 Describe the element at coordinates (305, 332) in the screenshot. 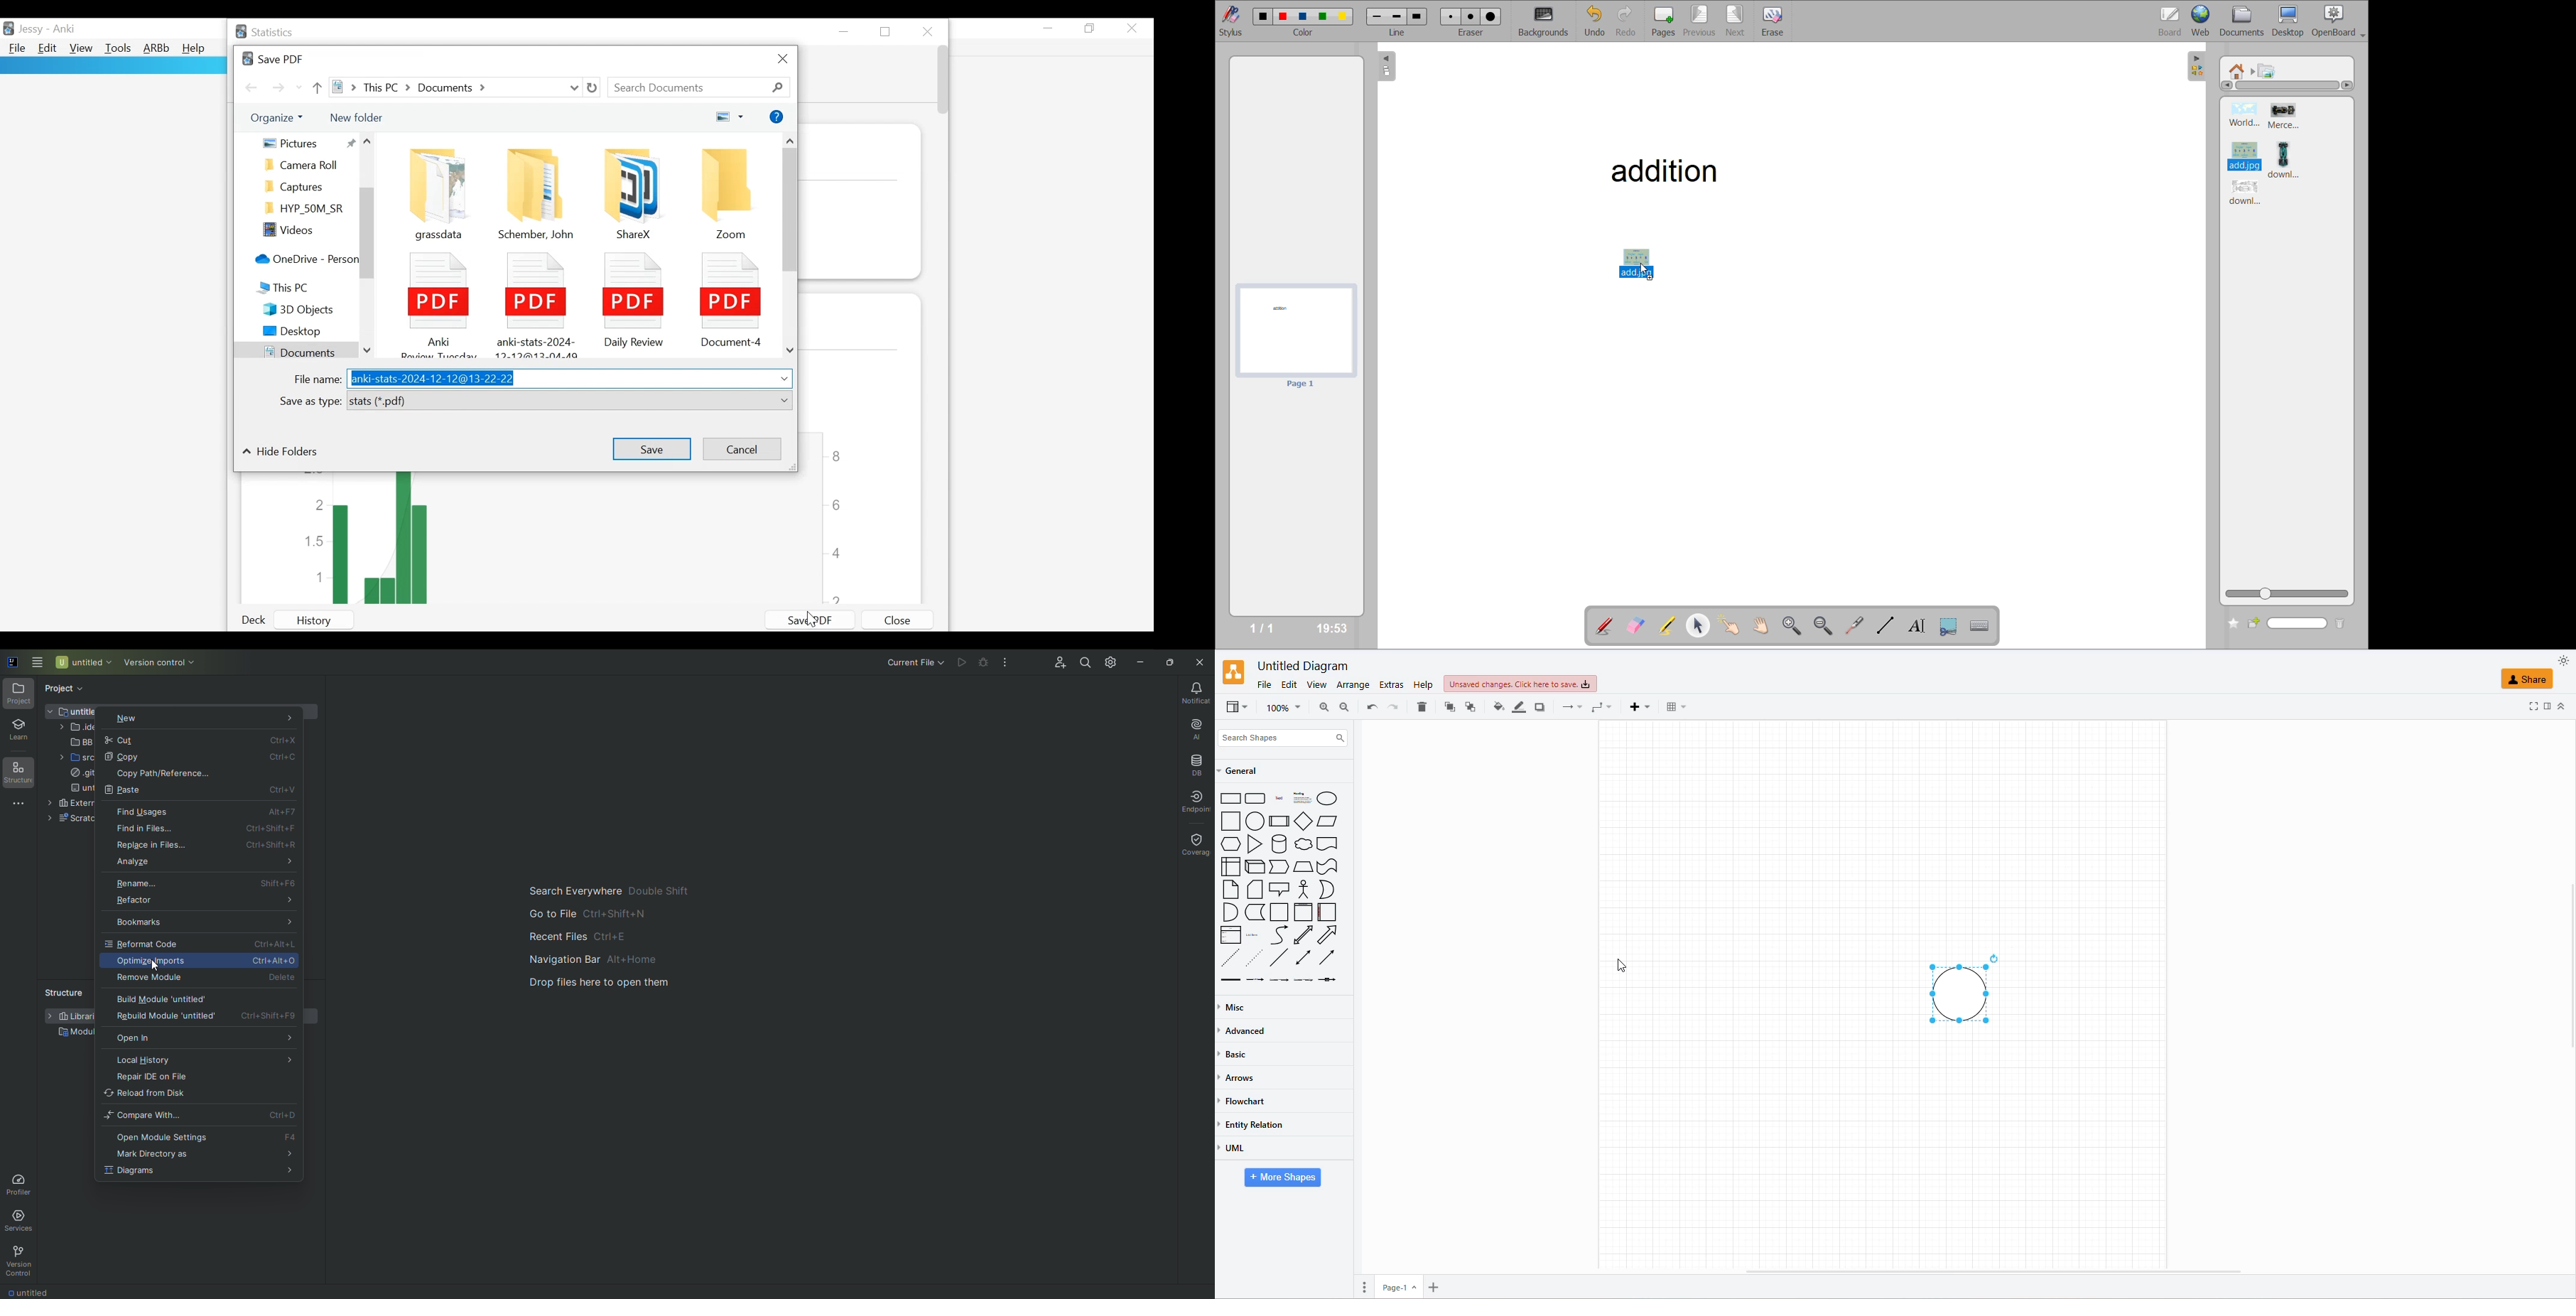

I see `Desktop` at that location.